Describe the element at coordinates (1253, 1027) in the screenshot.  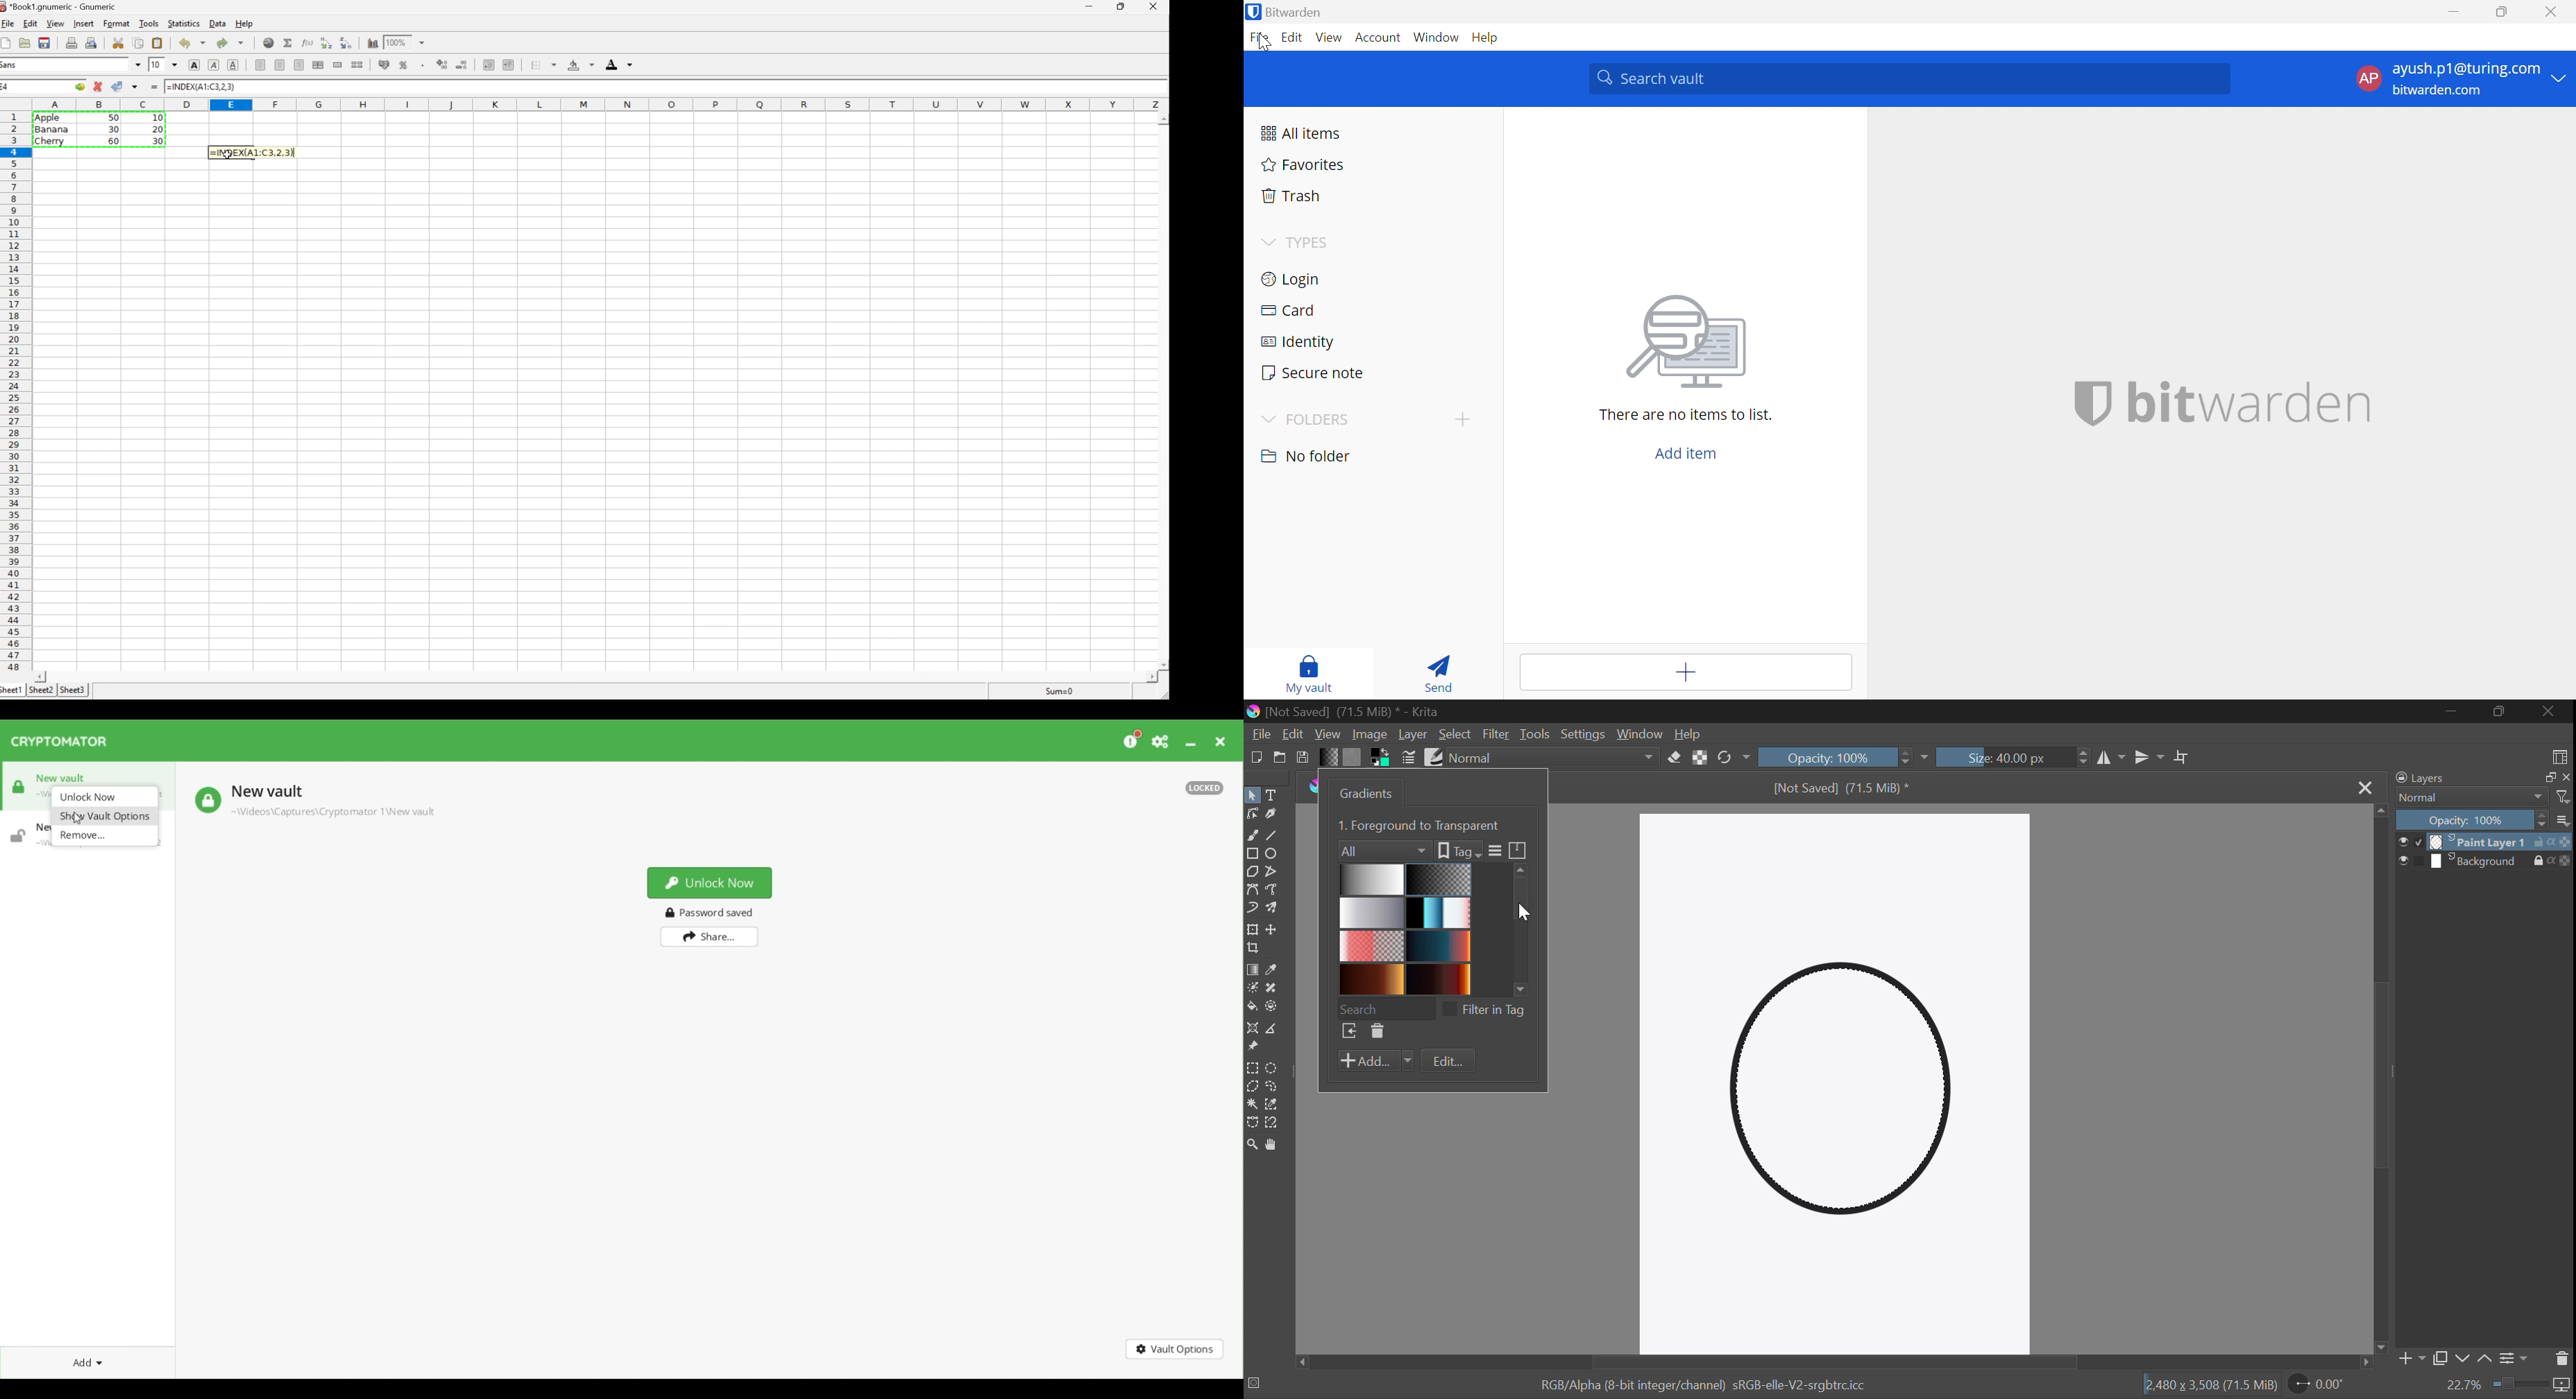
I see `Assistant Tool` at that location.